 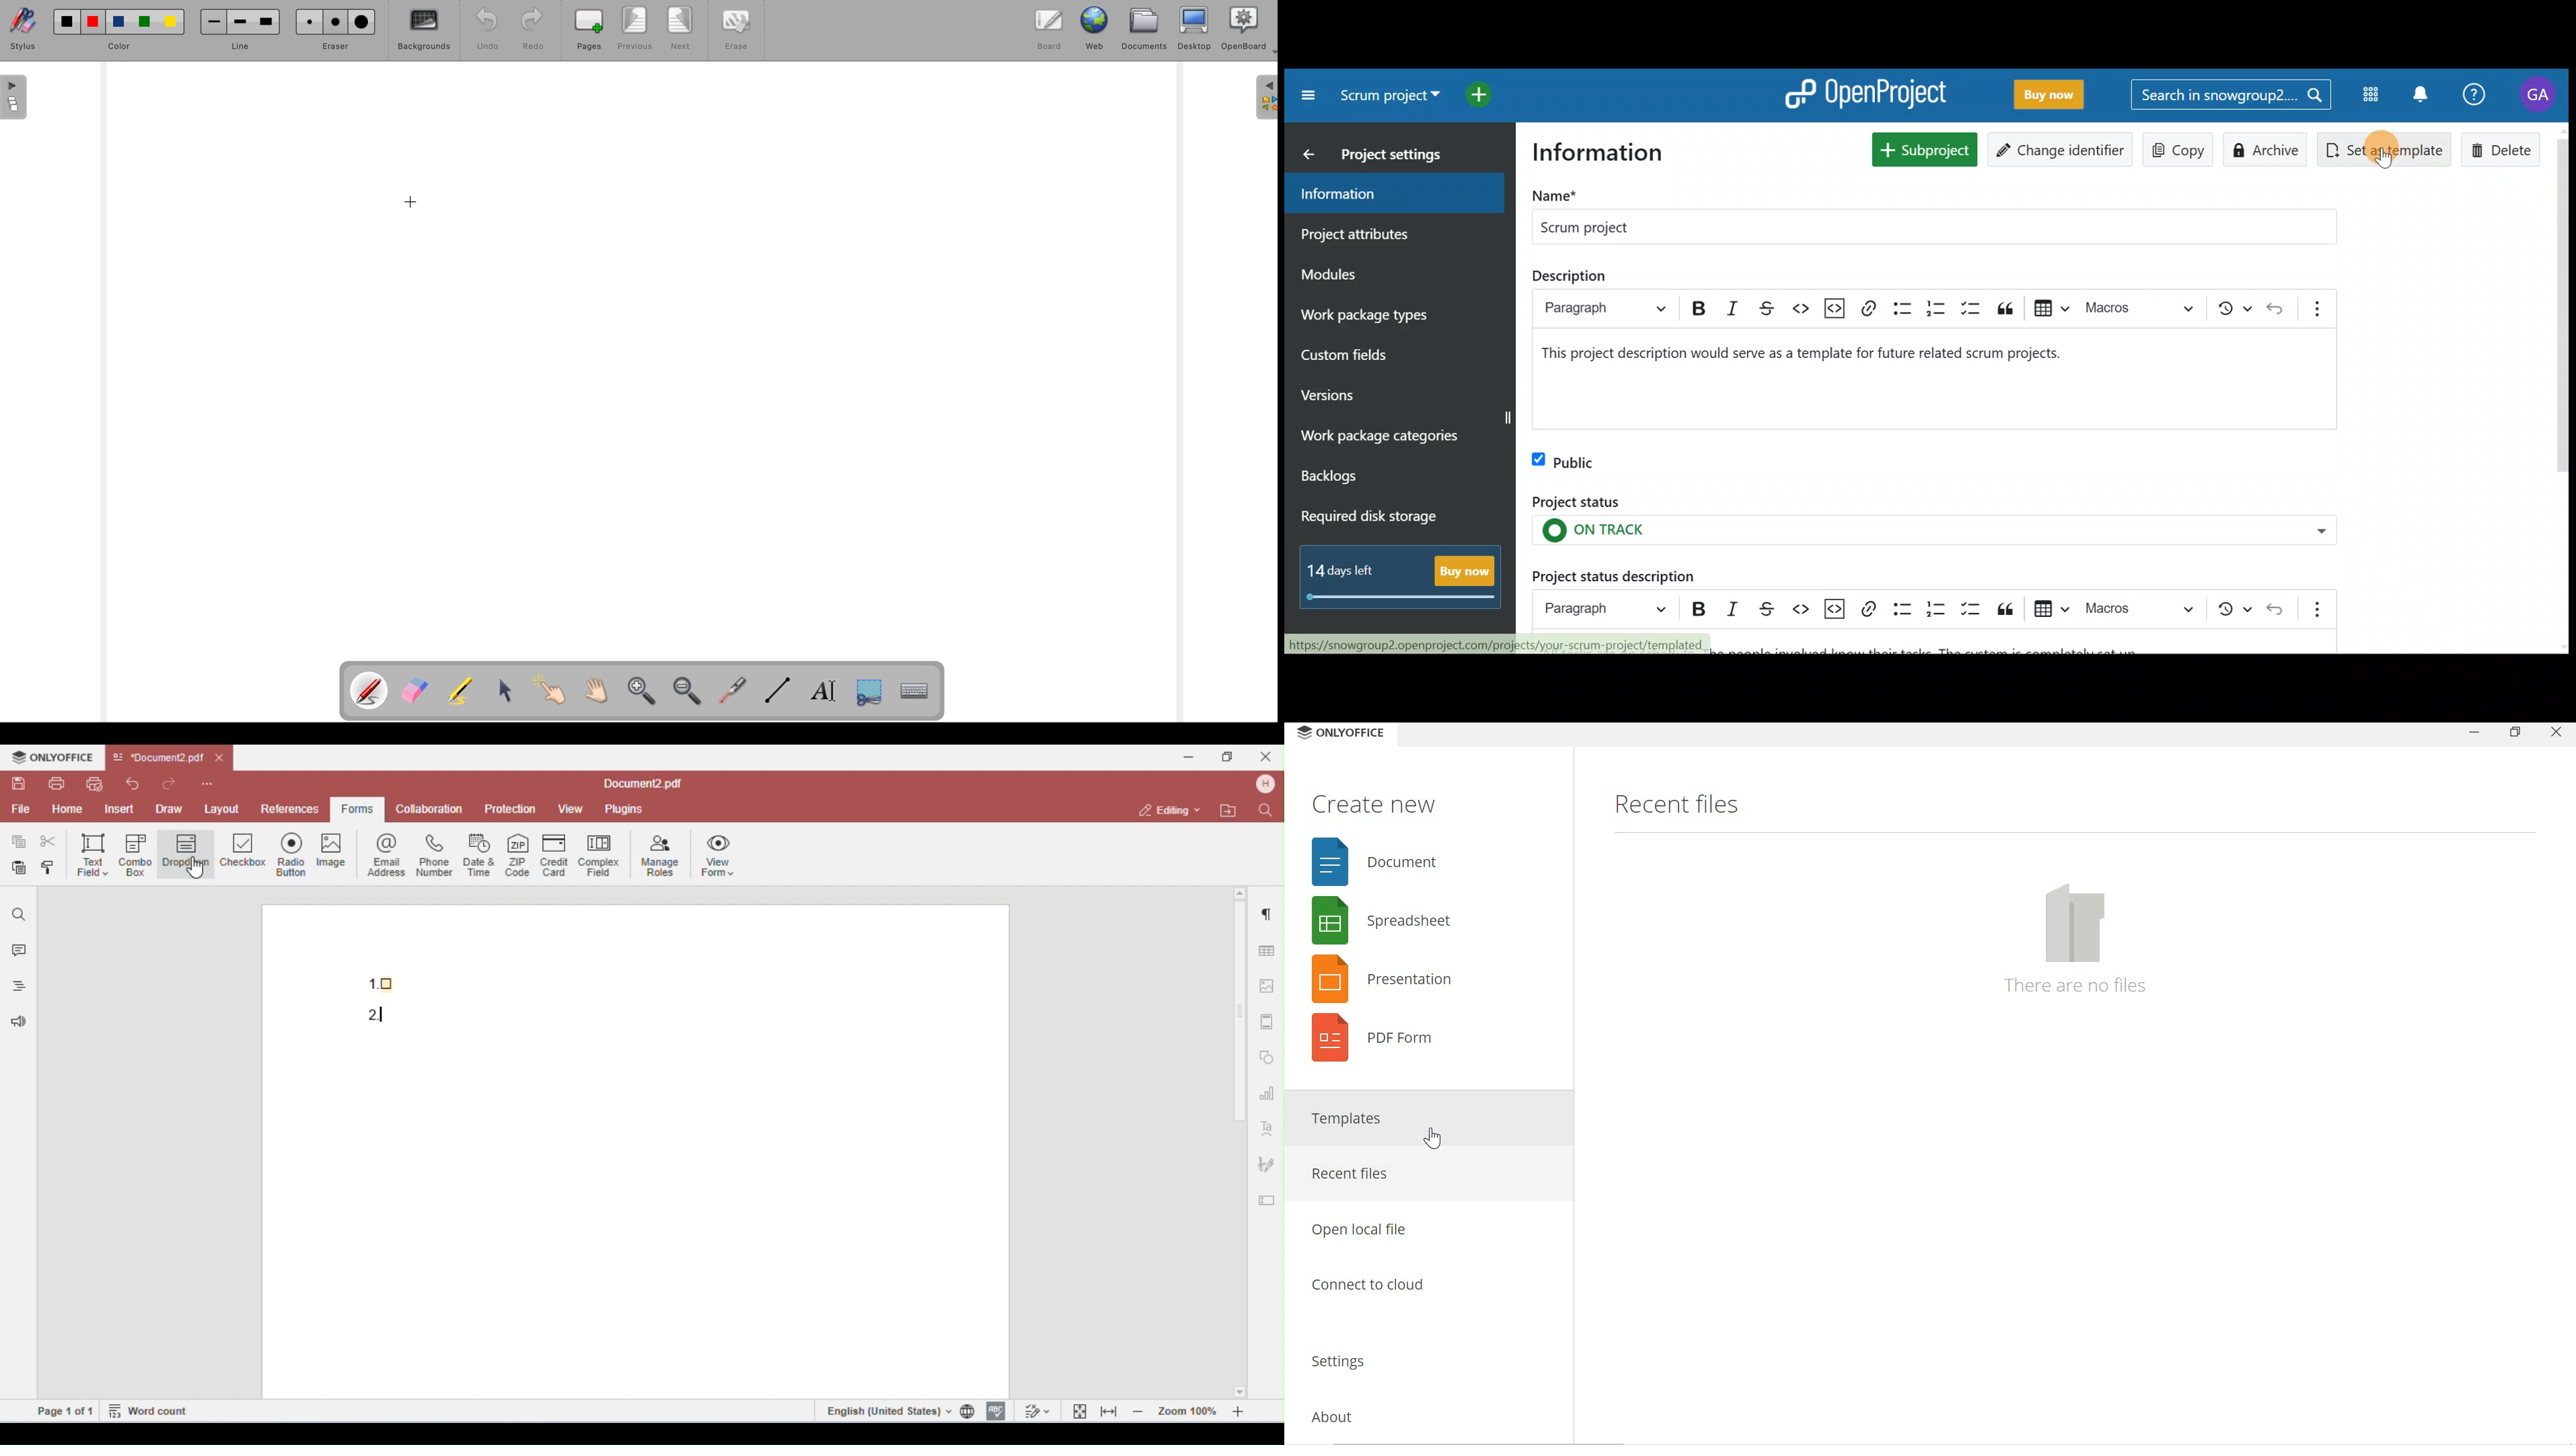 What do you see at coordinates (2560, 386) in the screenshot?
I see `scroll bar` at bounding box center [2560, 386].